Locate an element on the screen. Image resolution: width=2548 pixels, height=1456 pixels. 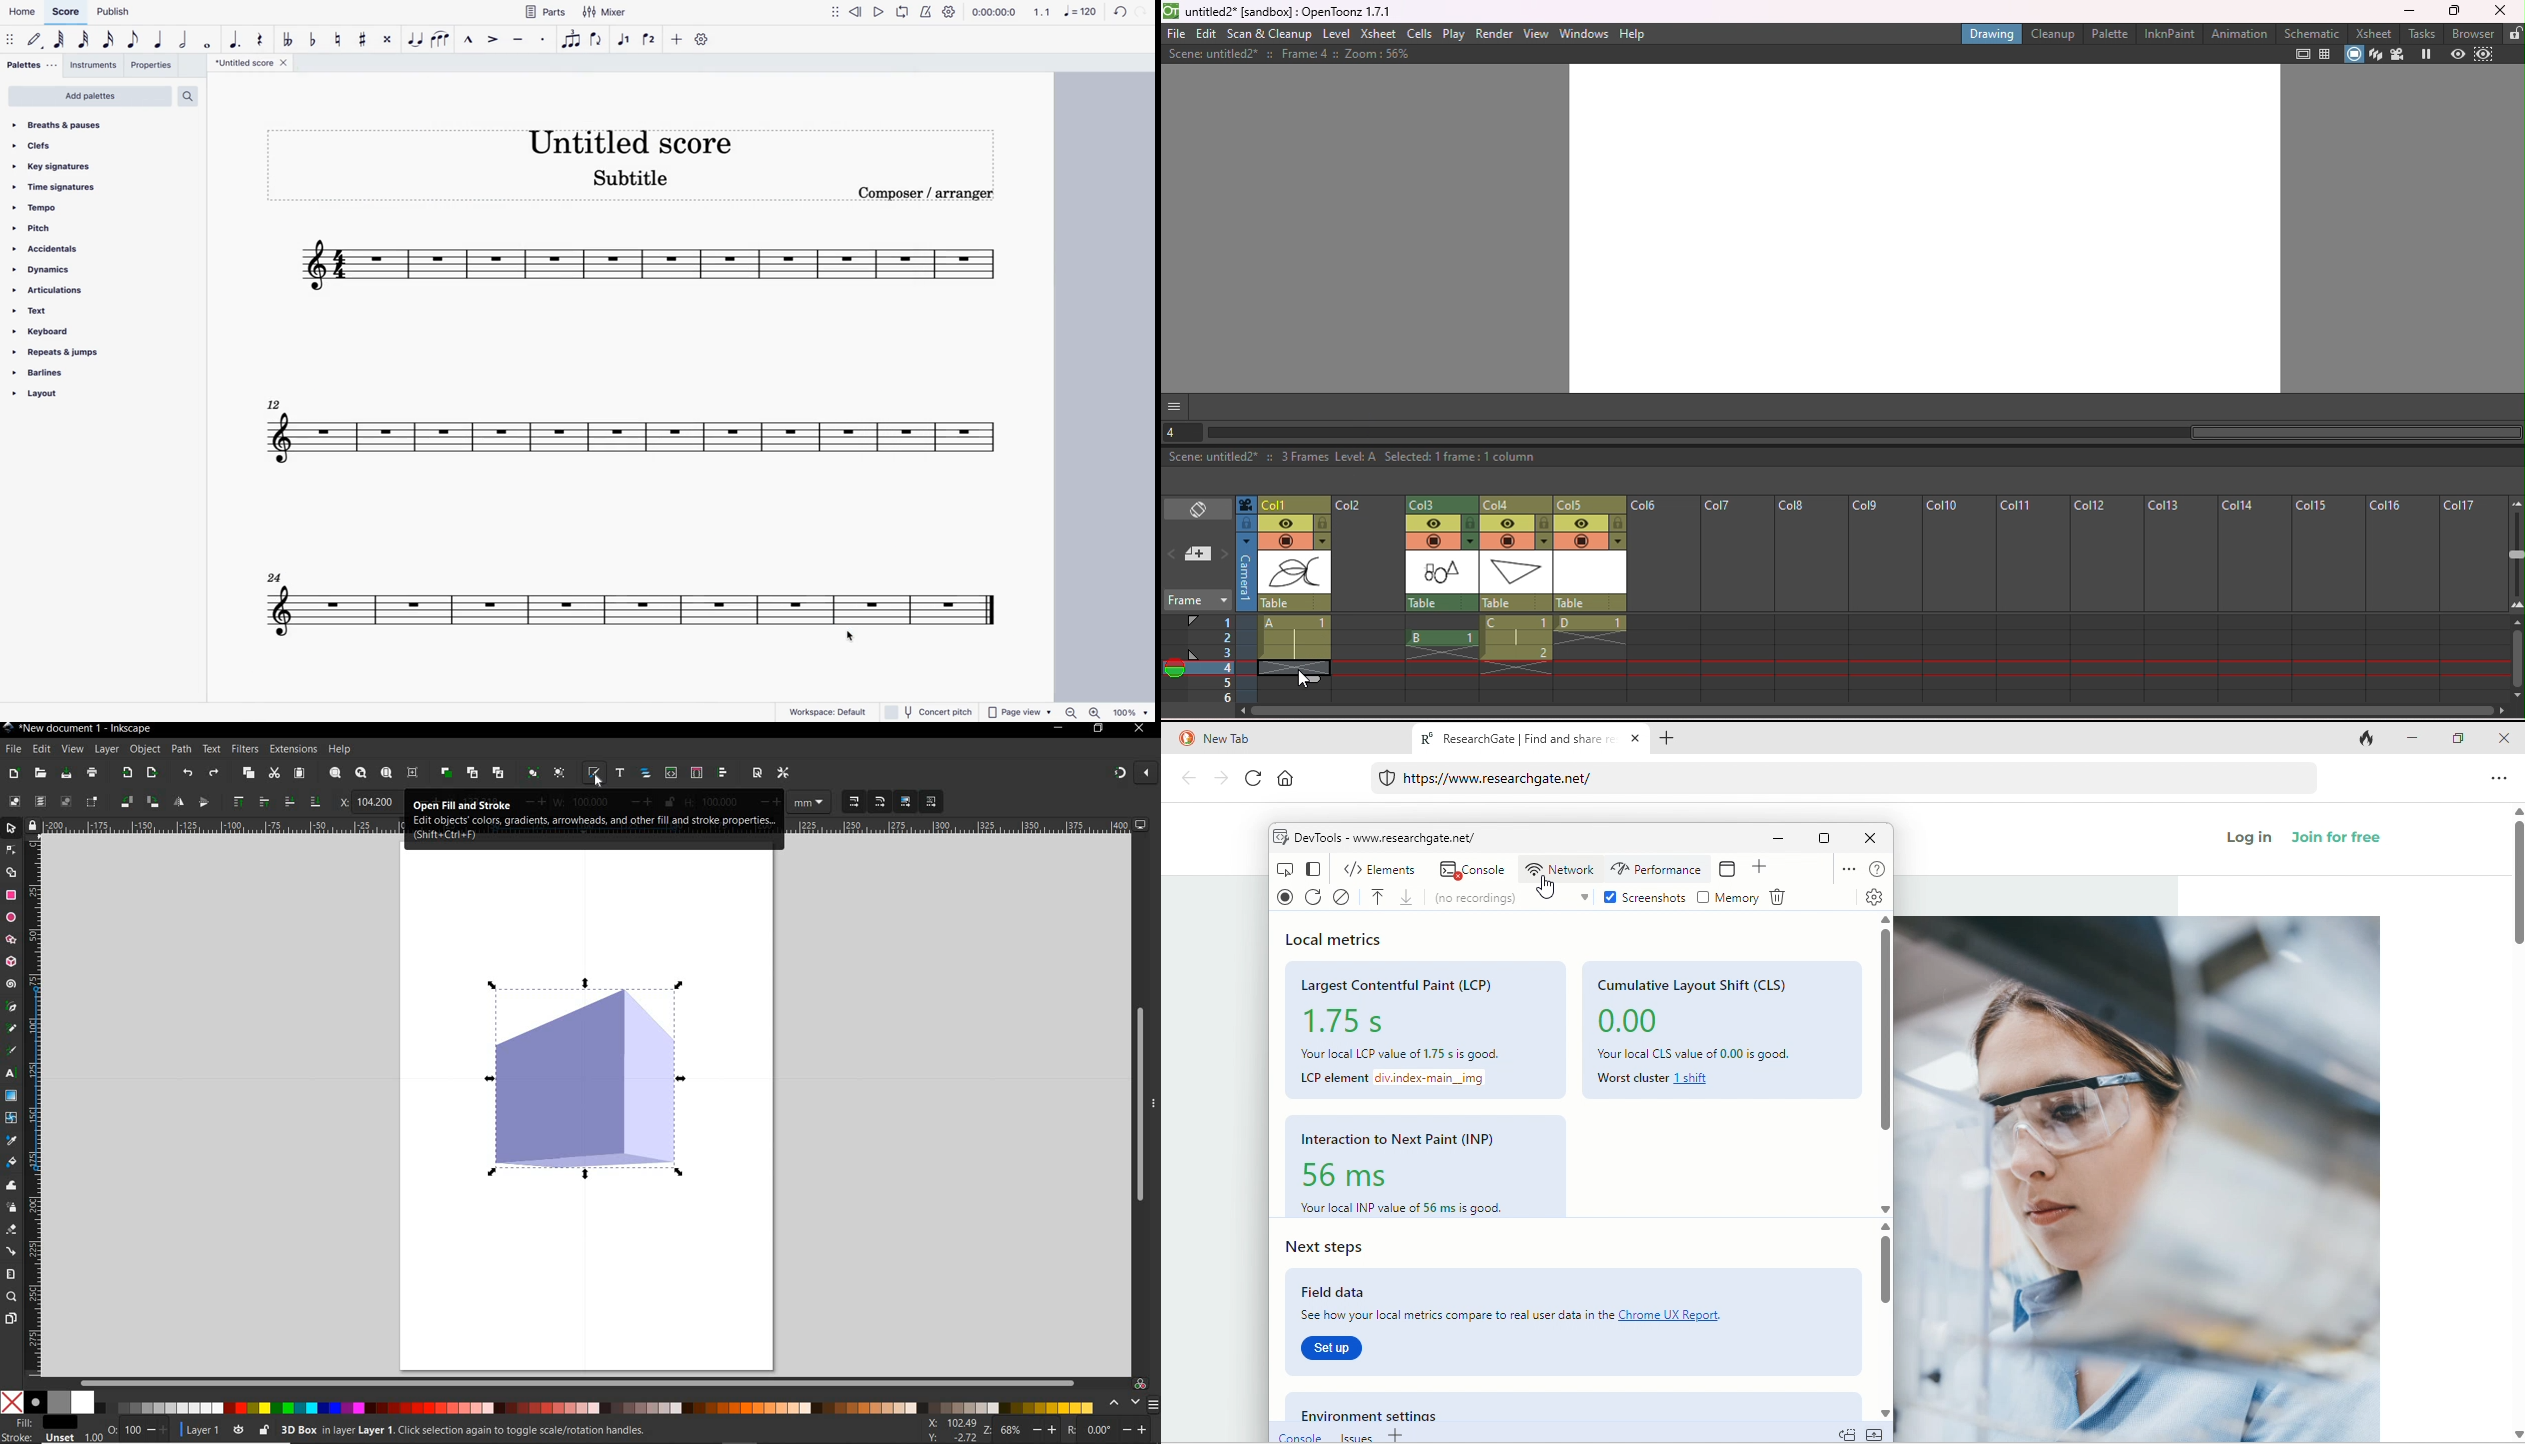
column 6 is located at coordinates (1663, 601).